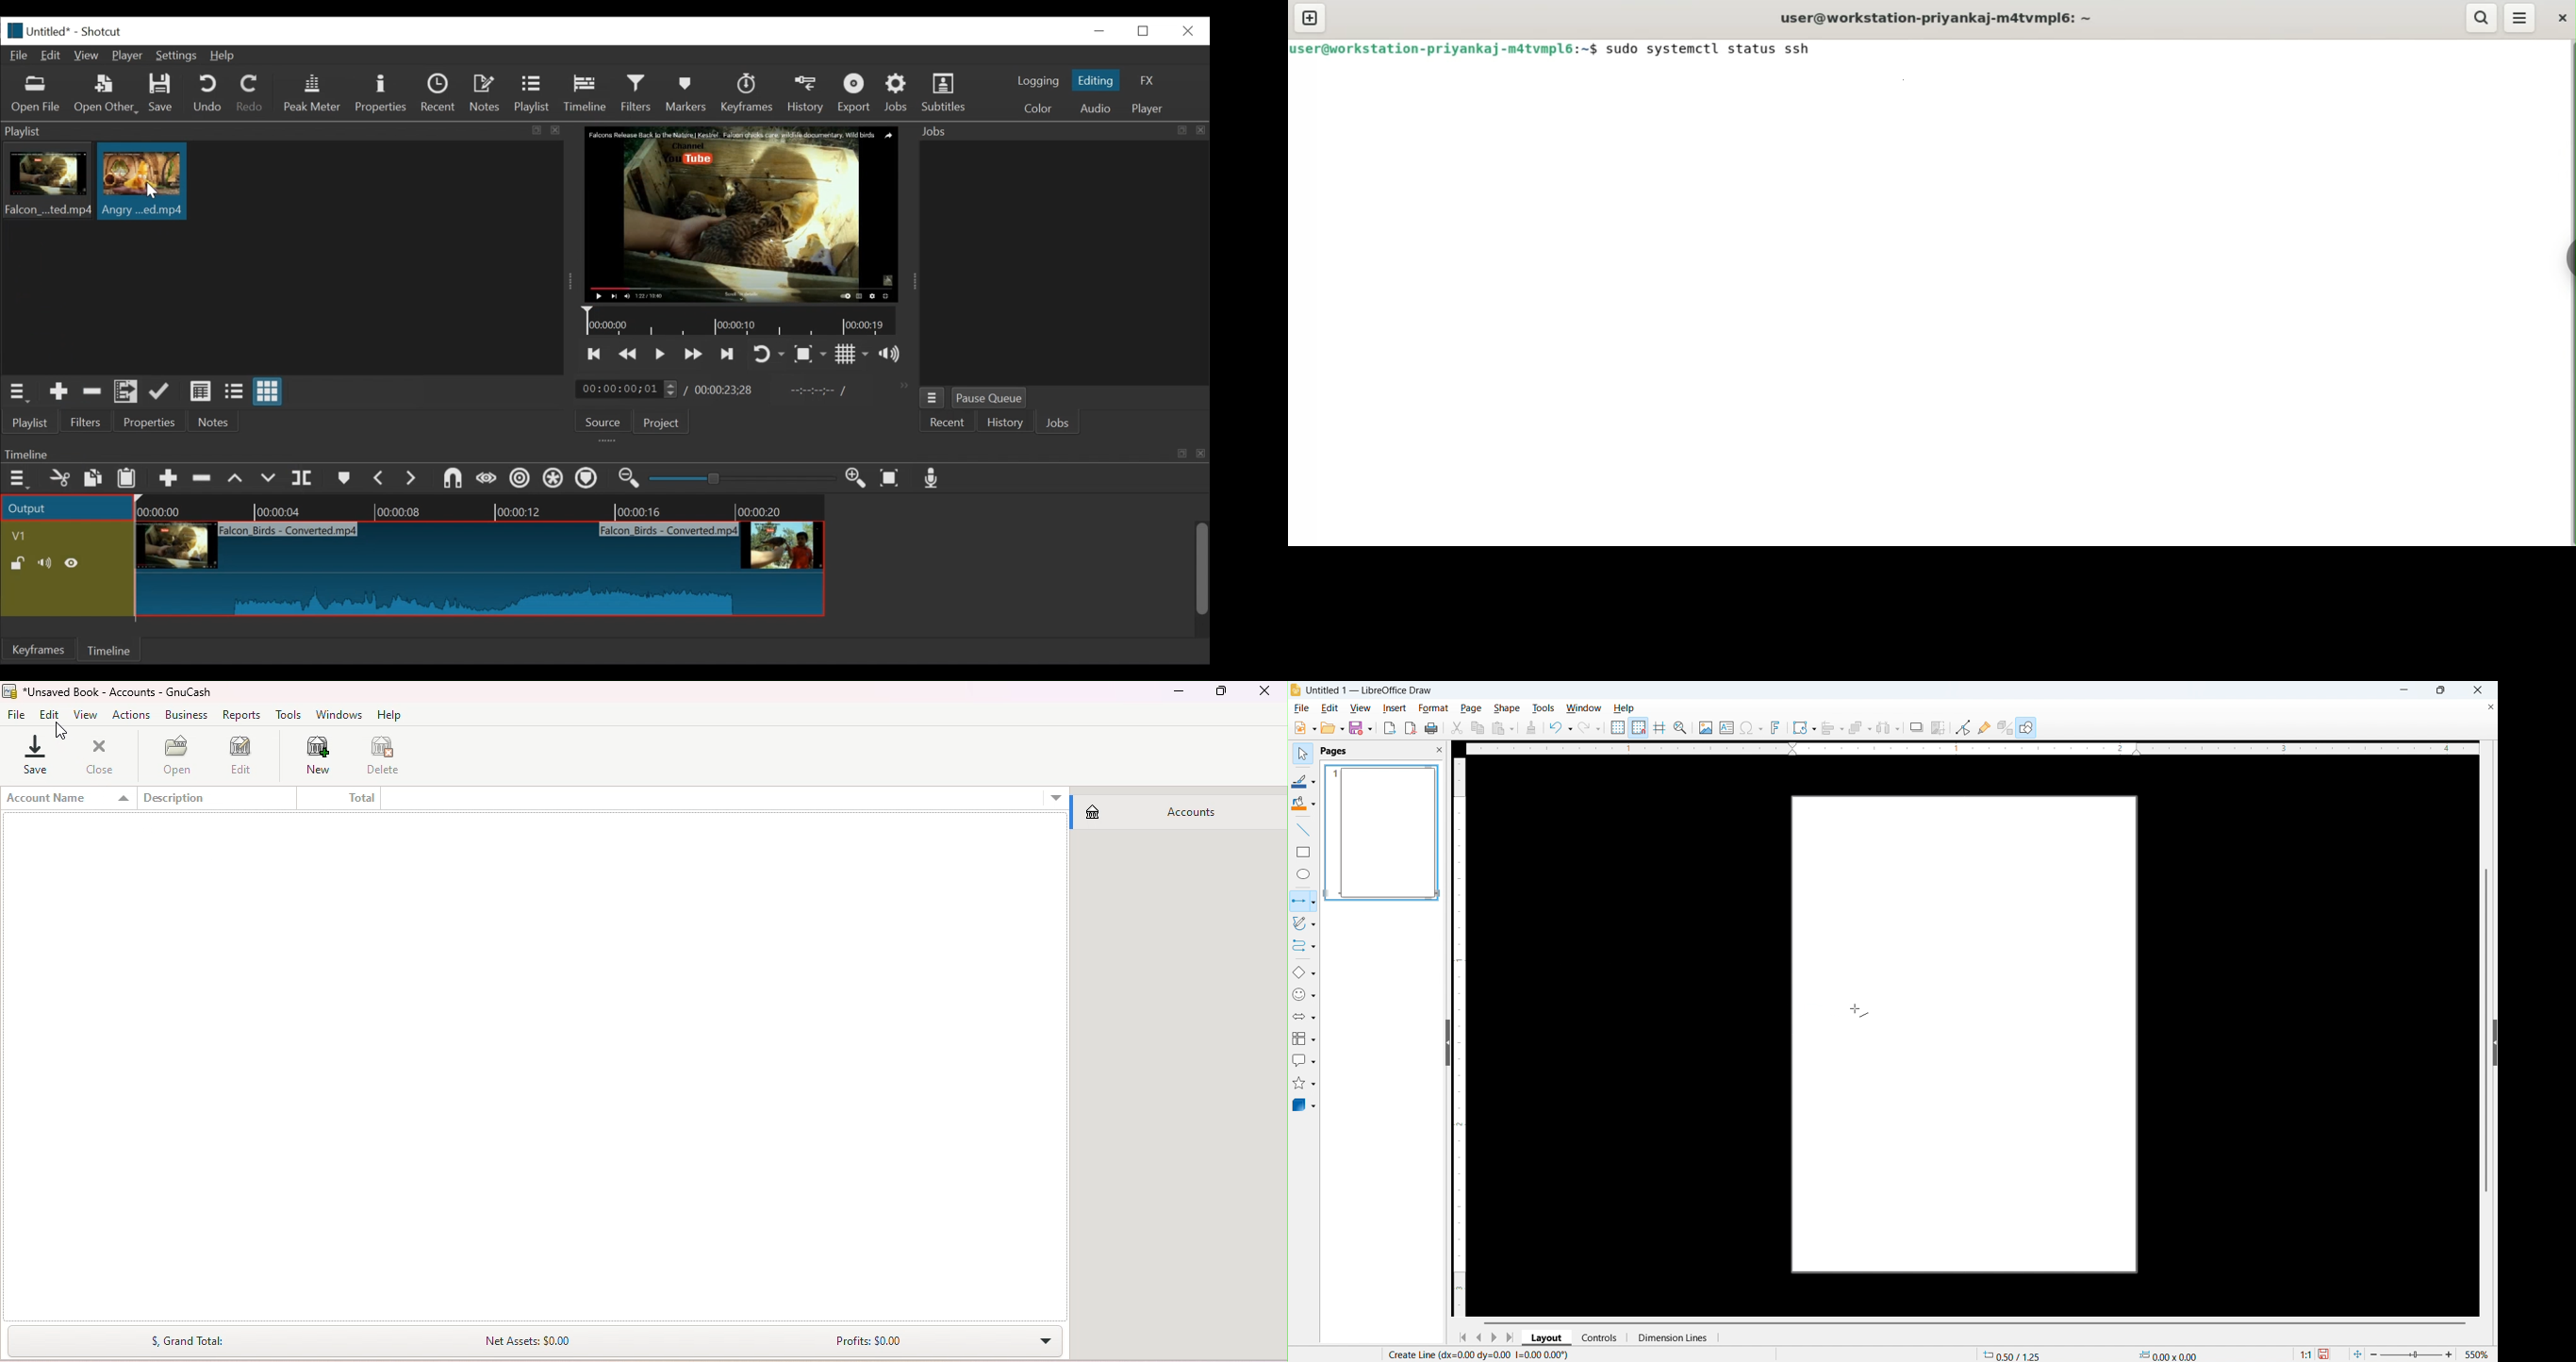 This screenshot has height=1372, width=2576. Describe the element at coordinates (1681, 728) in the screenshot. I see `Zoom ` at that location.